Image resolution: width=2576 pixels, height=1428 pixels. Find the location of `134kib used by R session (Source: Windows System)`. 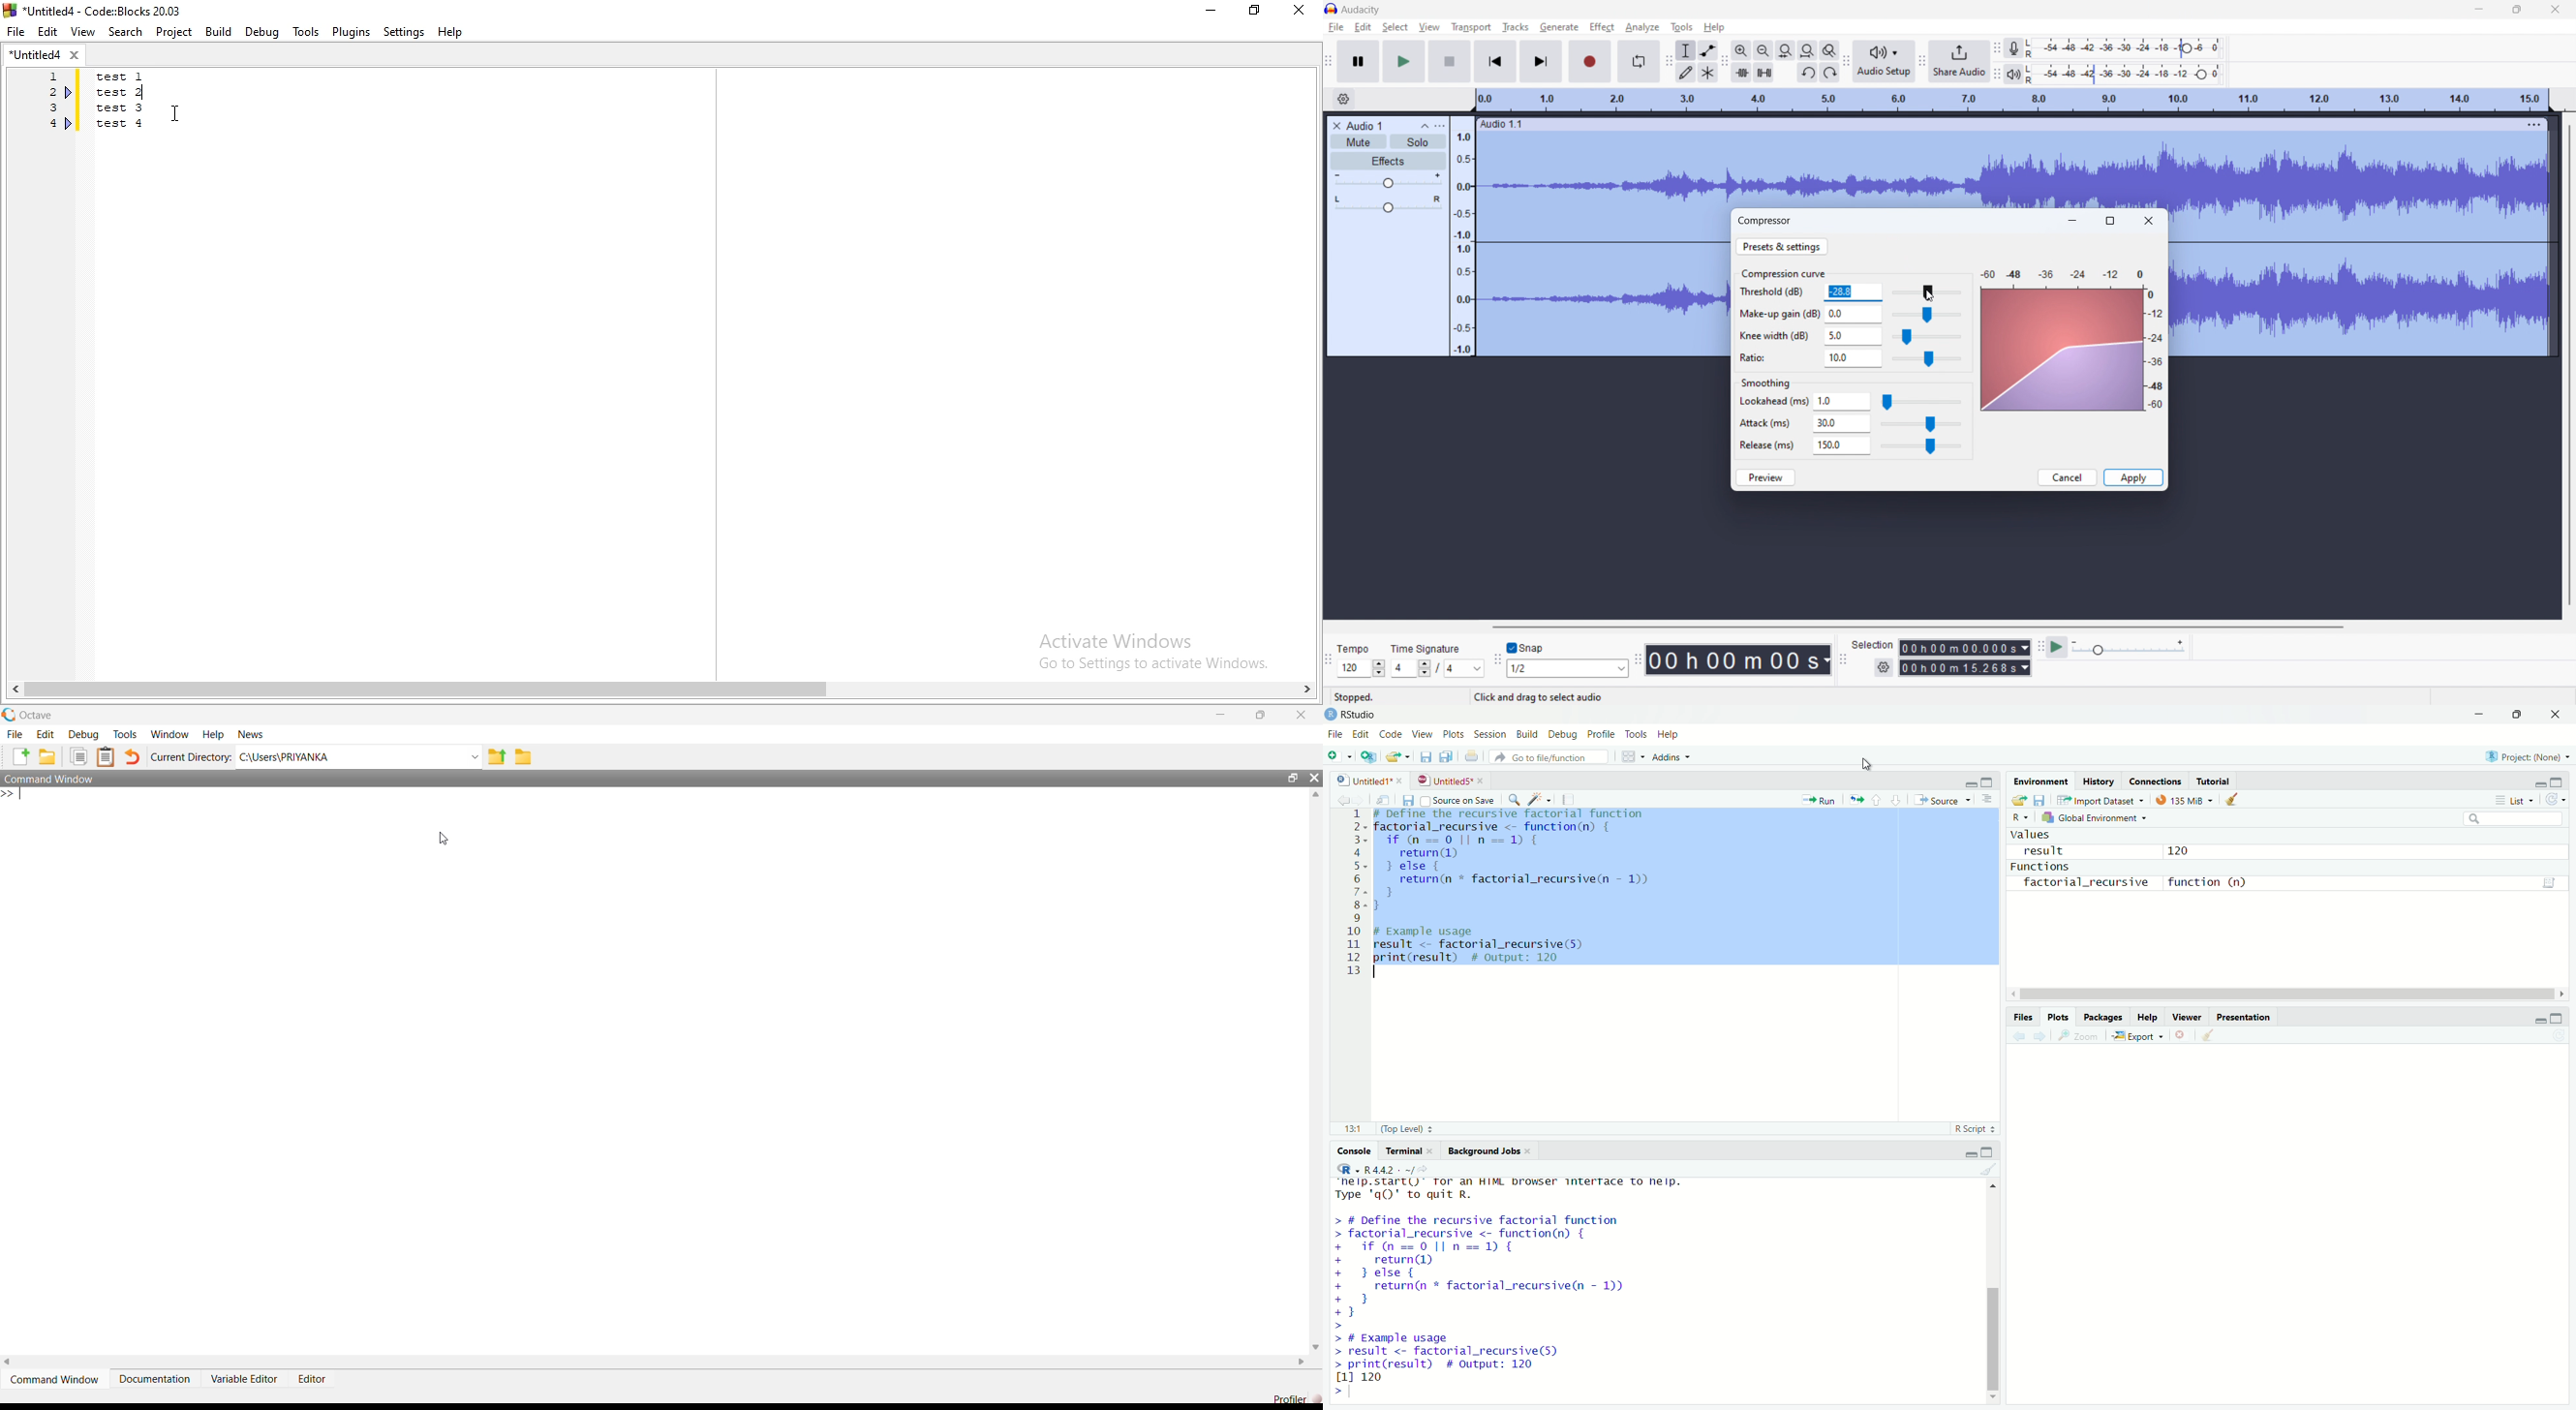

134kib used by R session (Source: Windows System) is located at coordinates (2188, 798).